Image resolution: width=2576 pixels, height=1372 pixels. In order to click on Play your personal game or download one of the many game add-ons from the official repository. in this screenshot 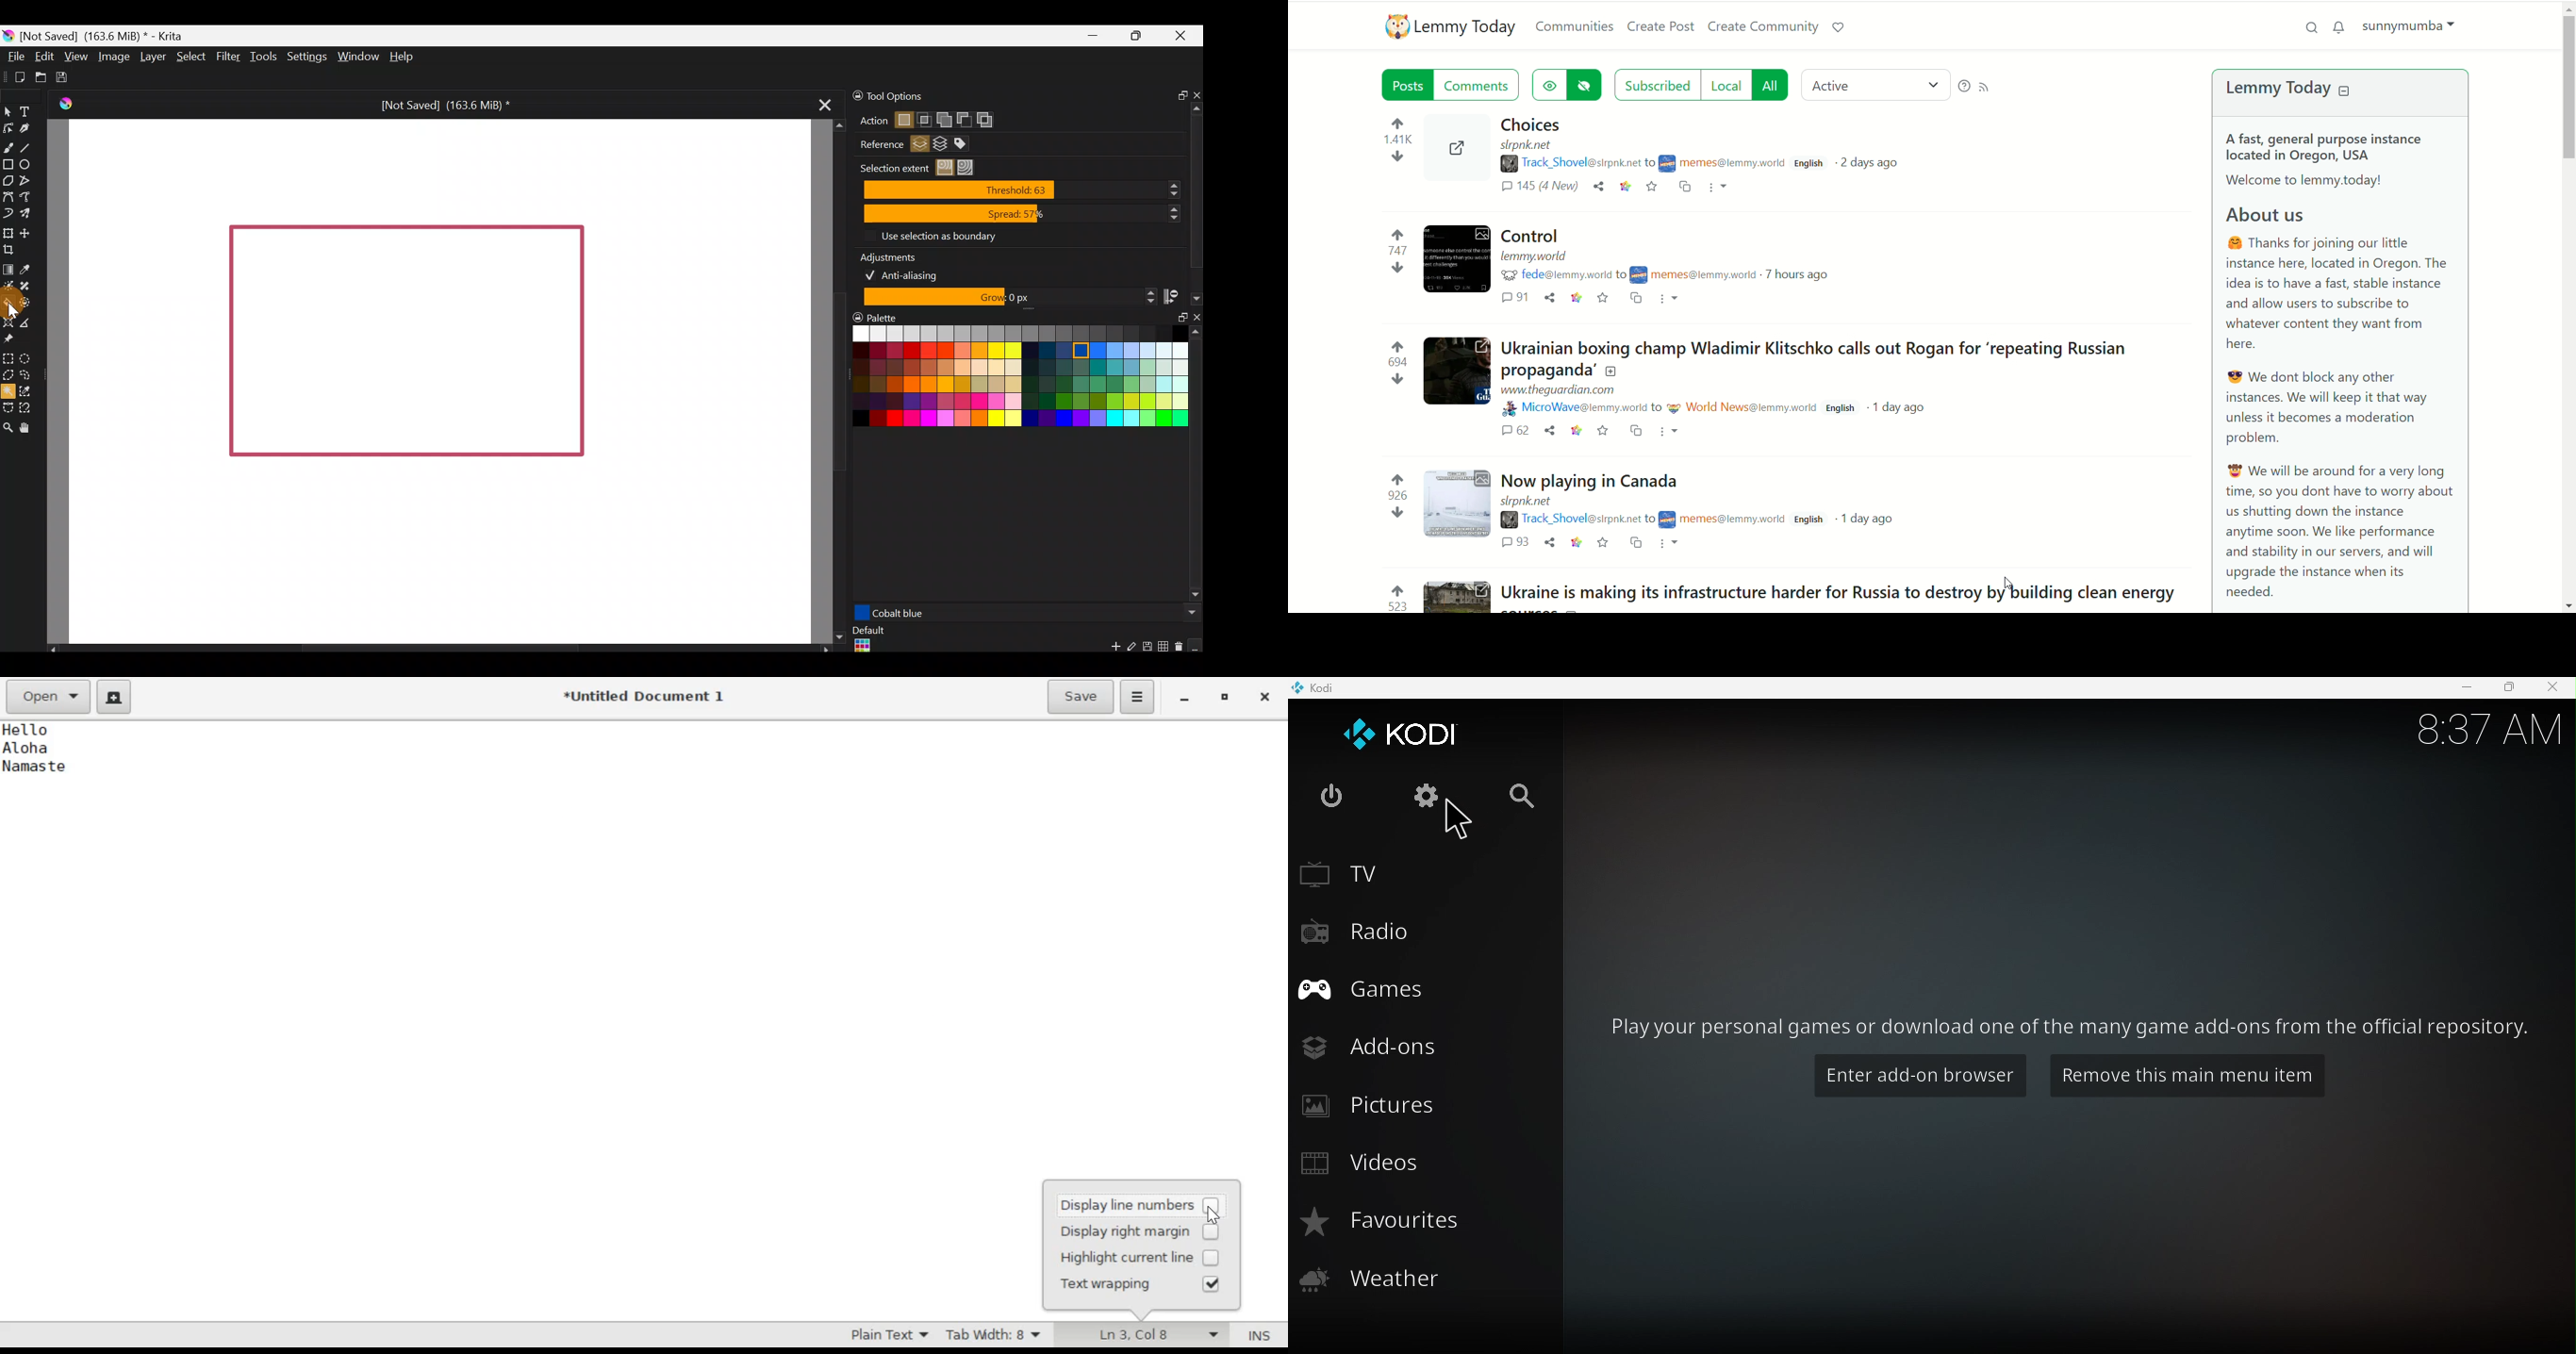, I will do `click(2070, 1021)`.